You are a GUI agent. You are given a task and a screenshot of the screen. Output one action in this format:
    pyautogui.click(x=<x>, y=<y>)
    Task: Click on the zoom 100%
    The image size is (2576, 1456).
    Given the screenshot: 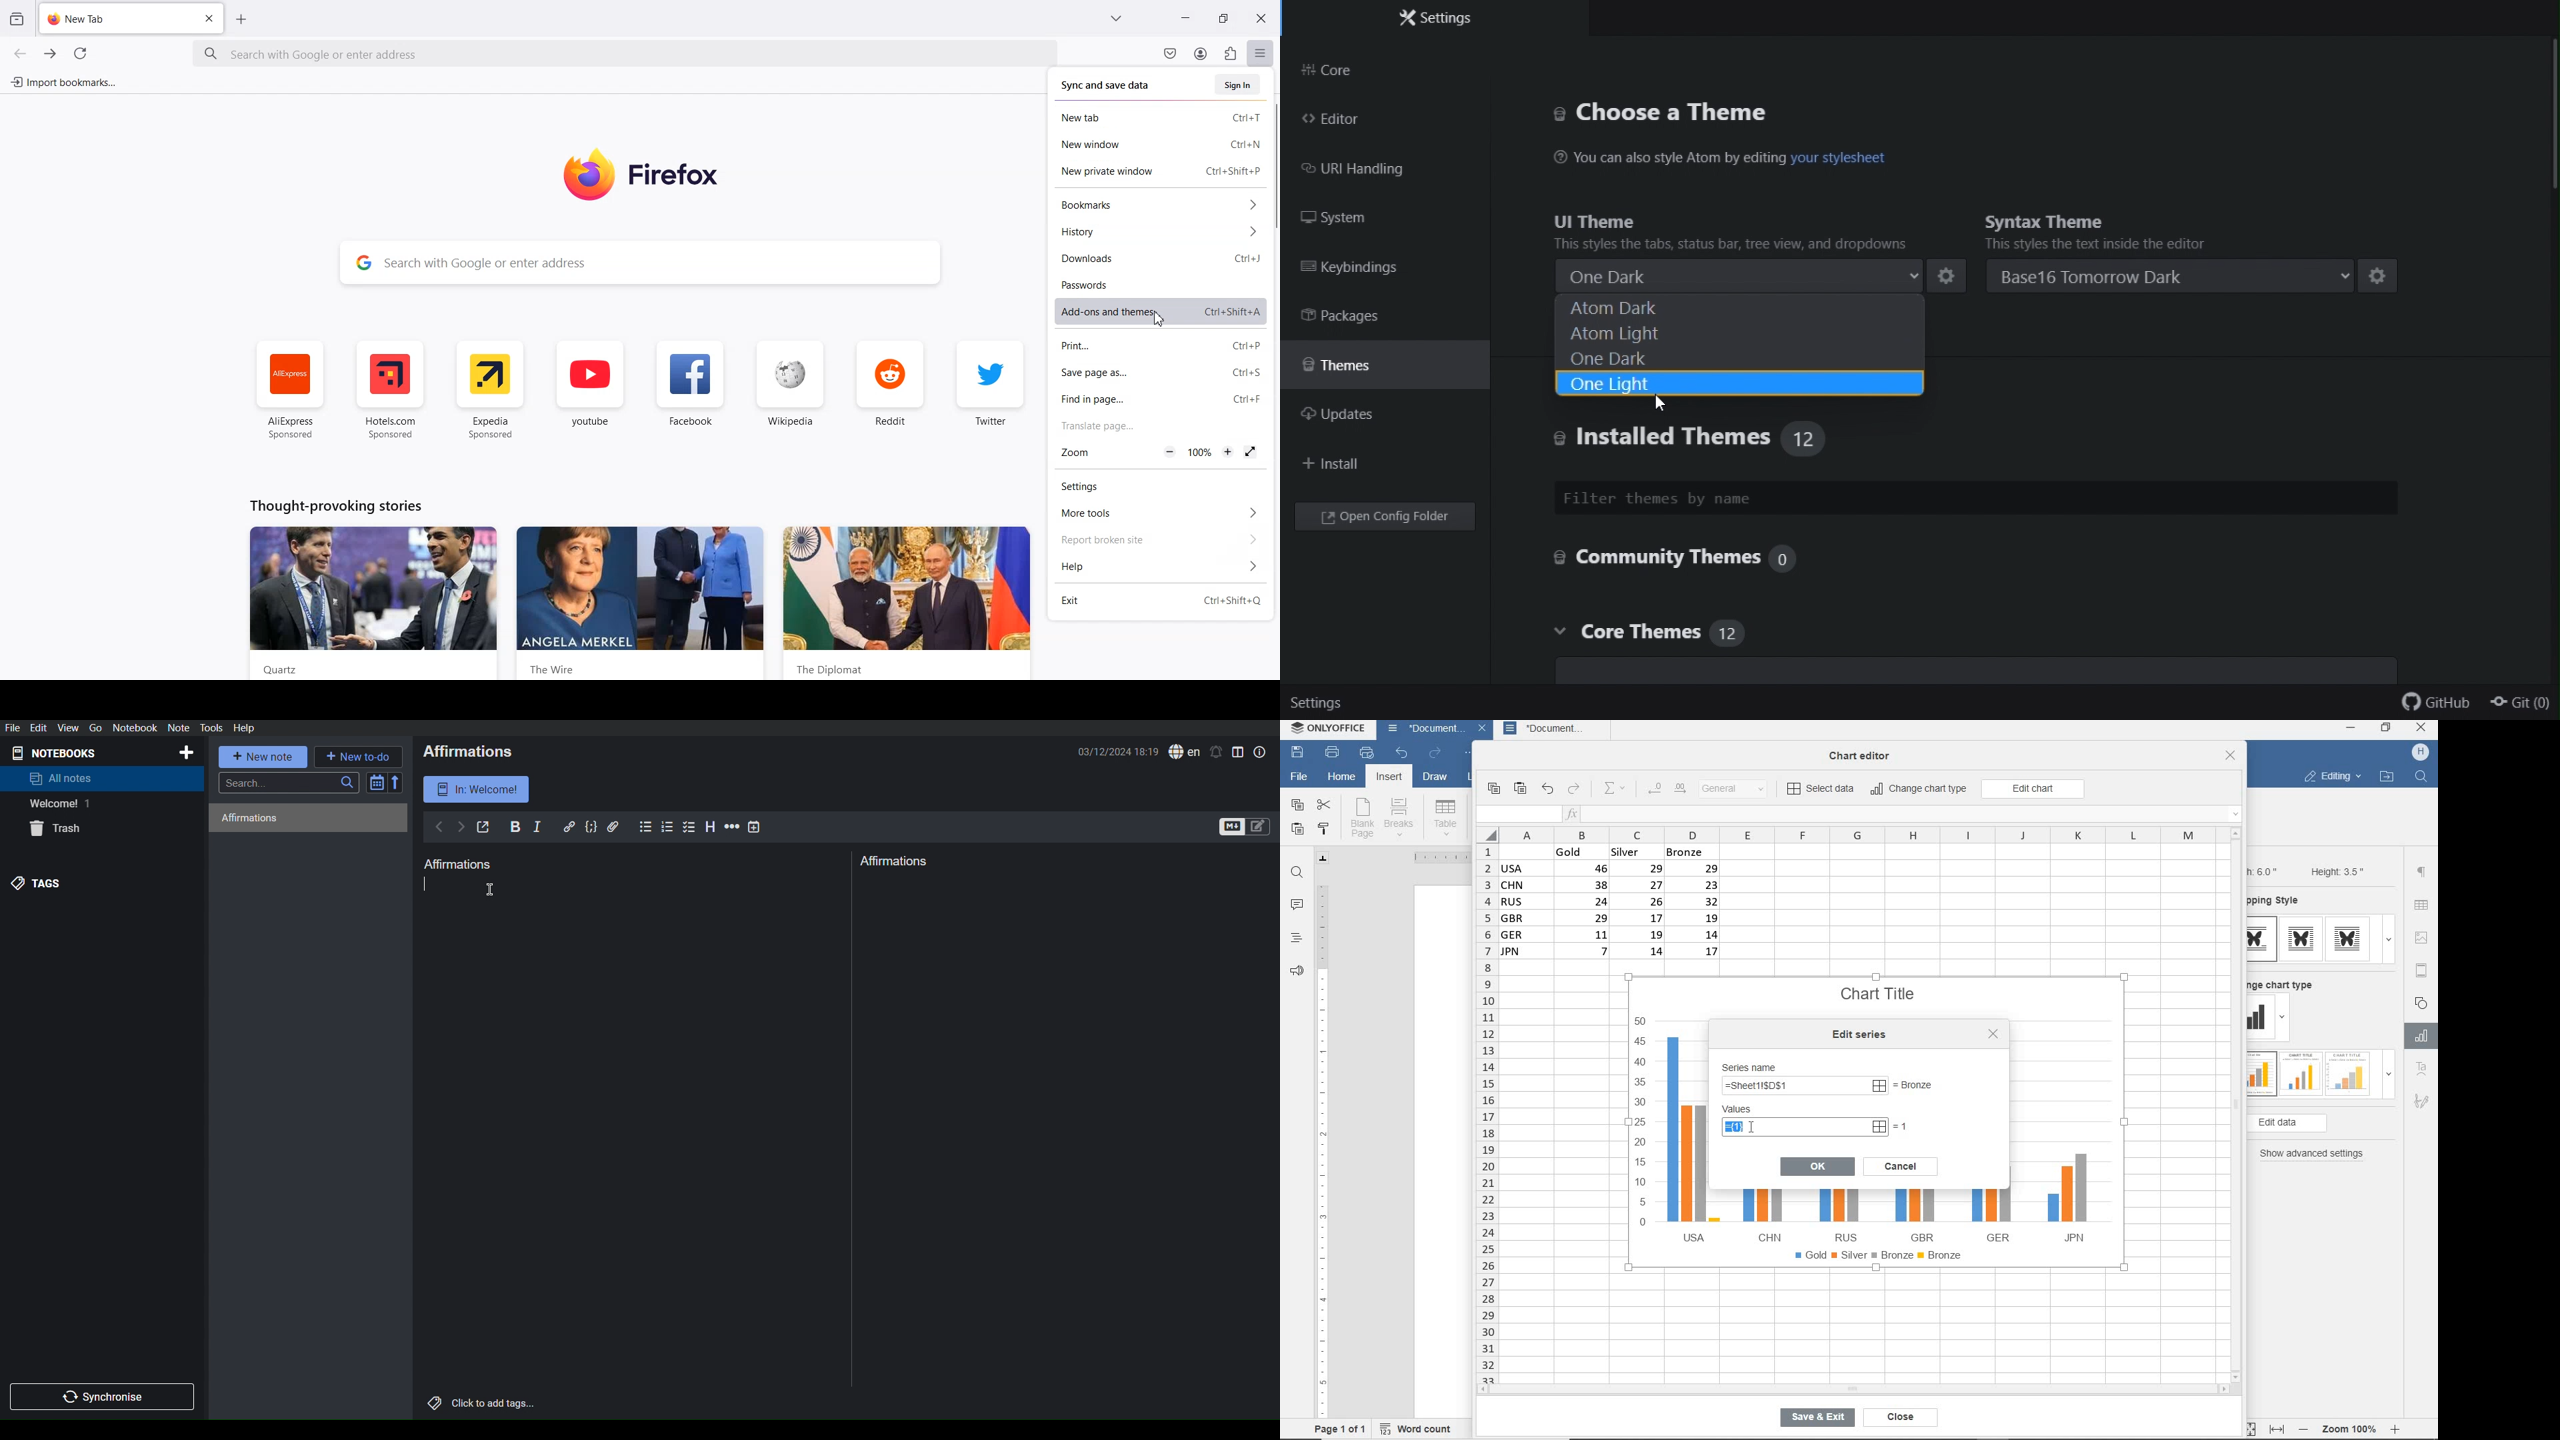 What is the action you would take?
    pyautogui.click(x=2352, y=1427)
    